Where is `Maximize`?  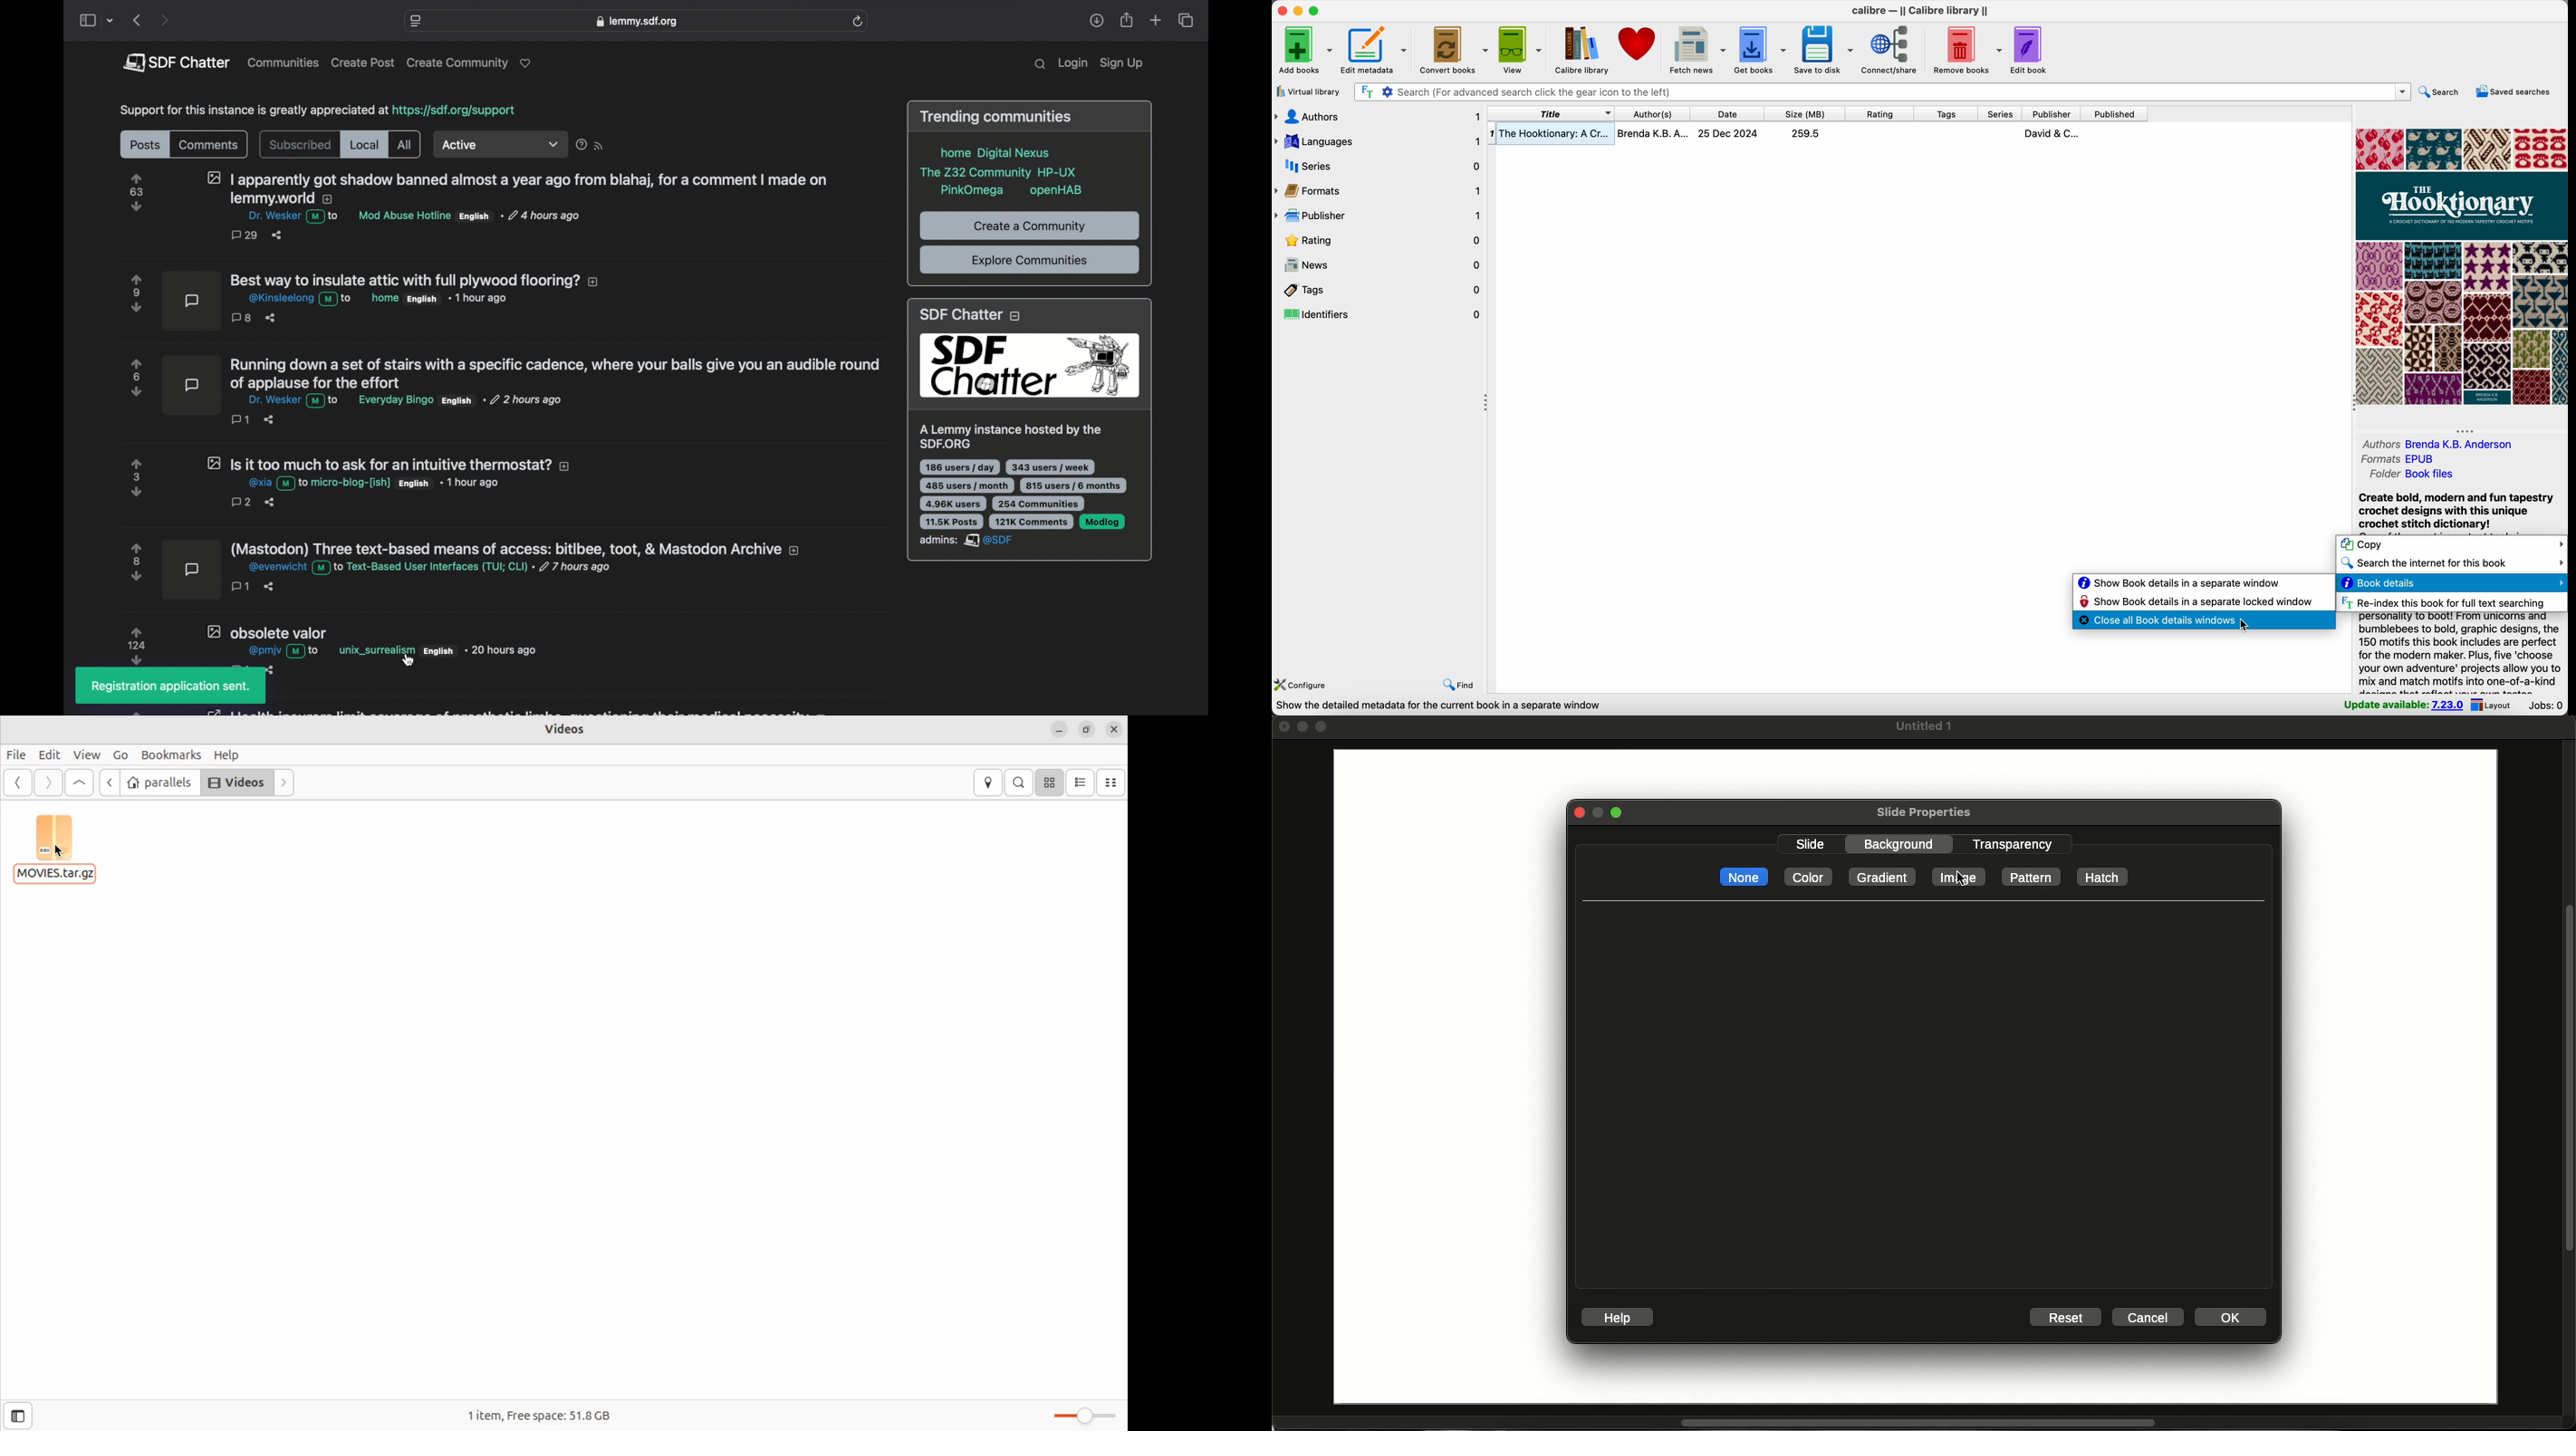 Maximize is located at coordinates (1323, 728).